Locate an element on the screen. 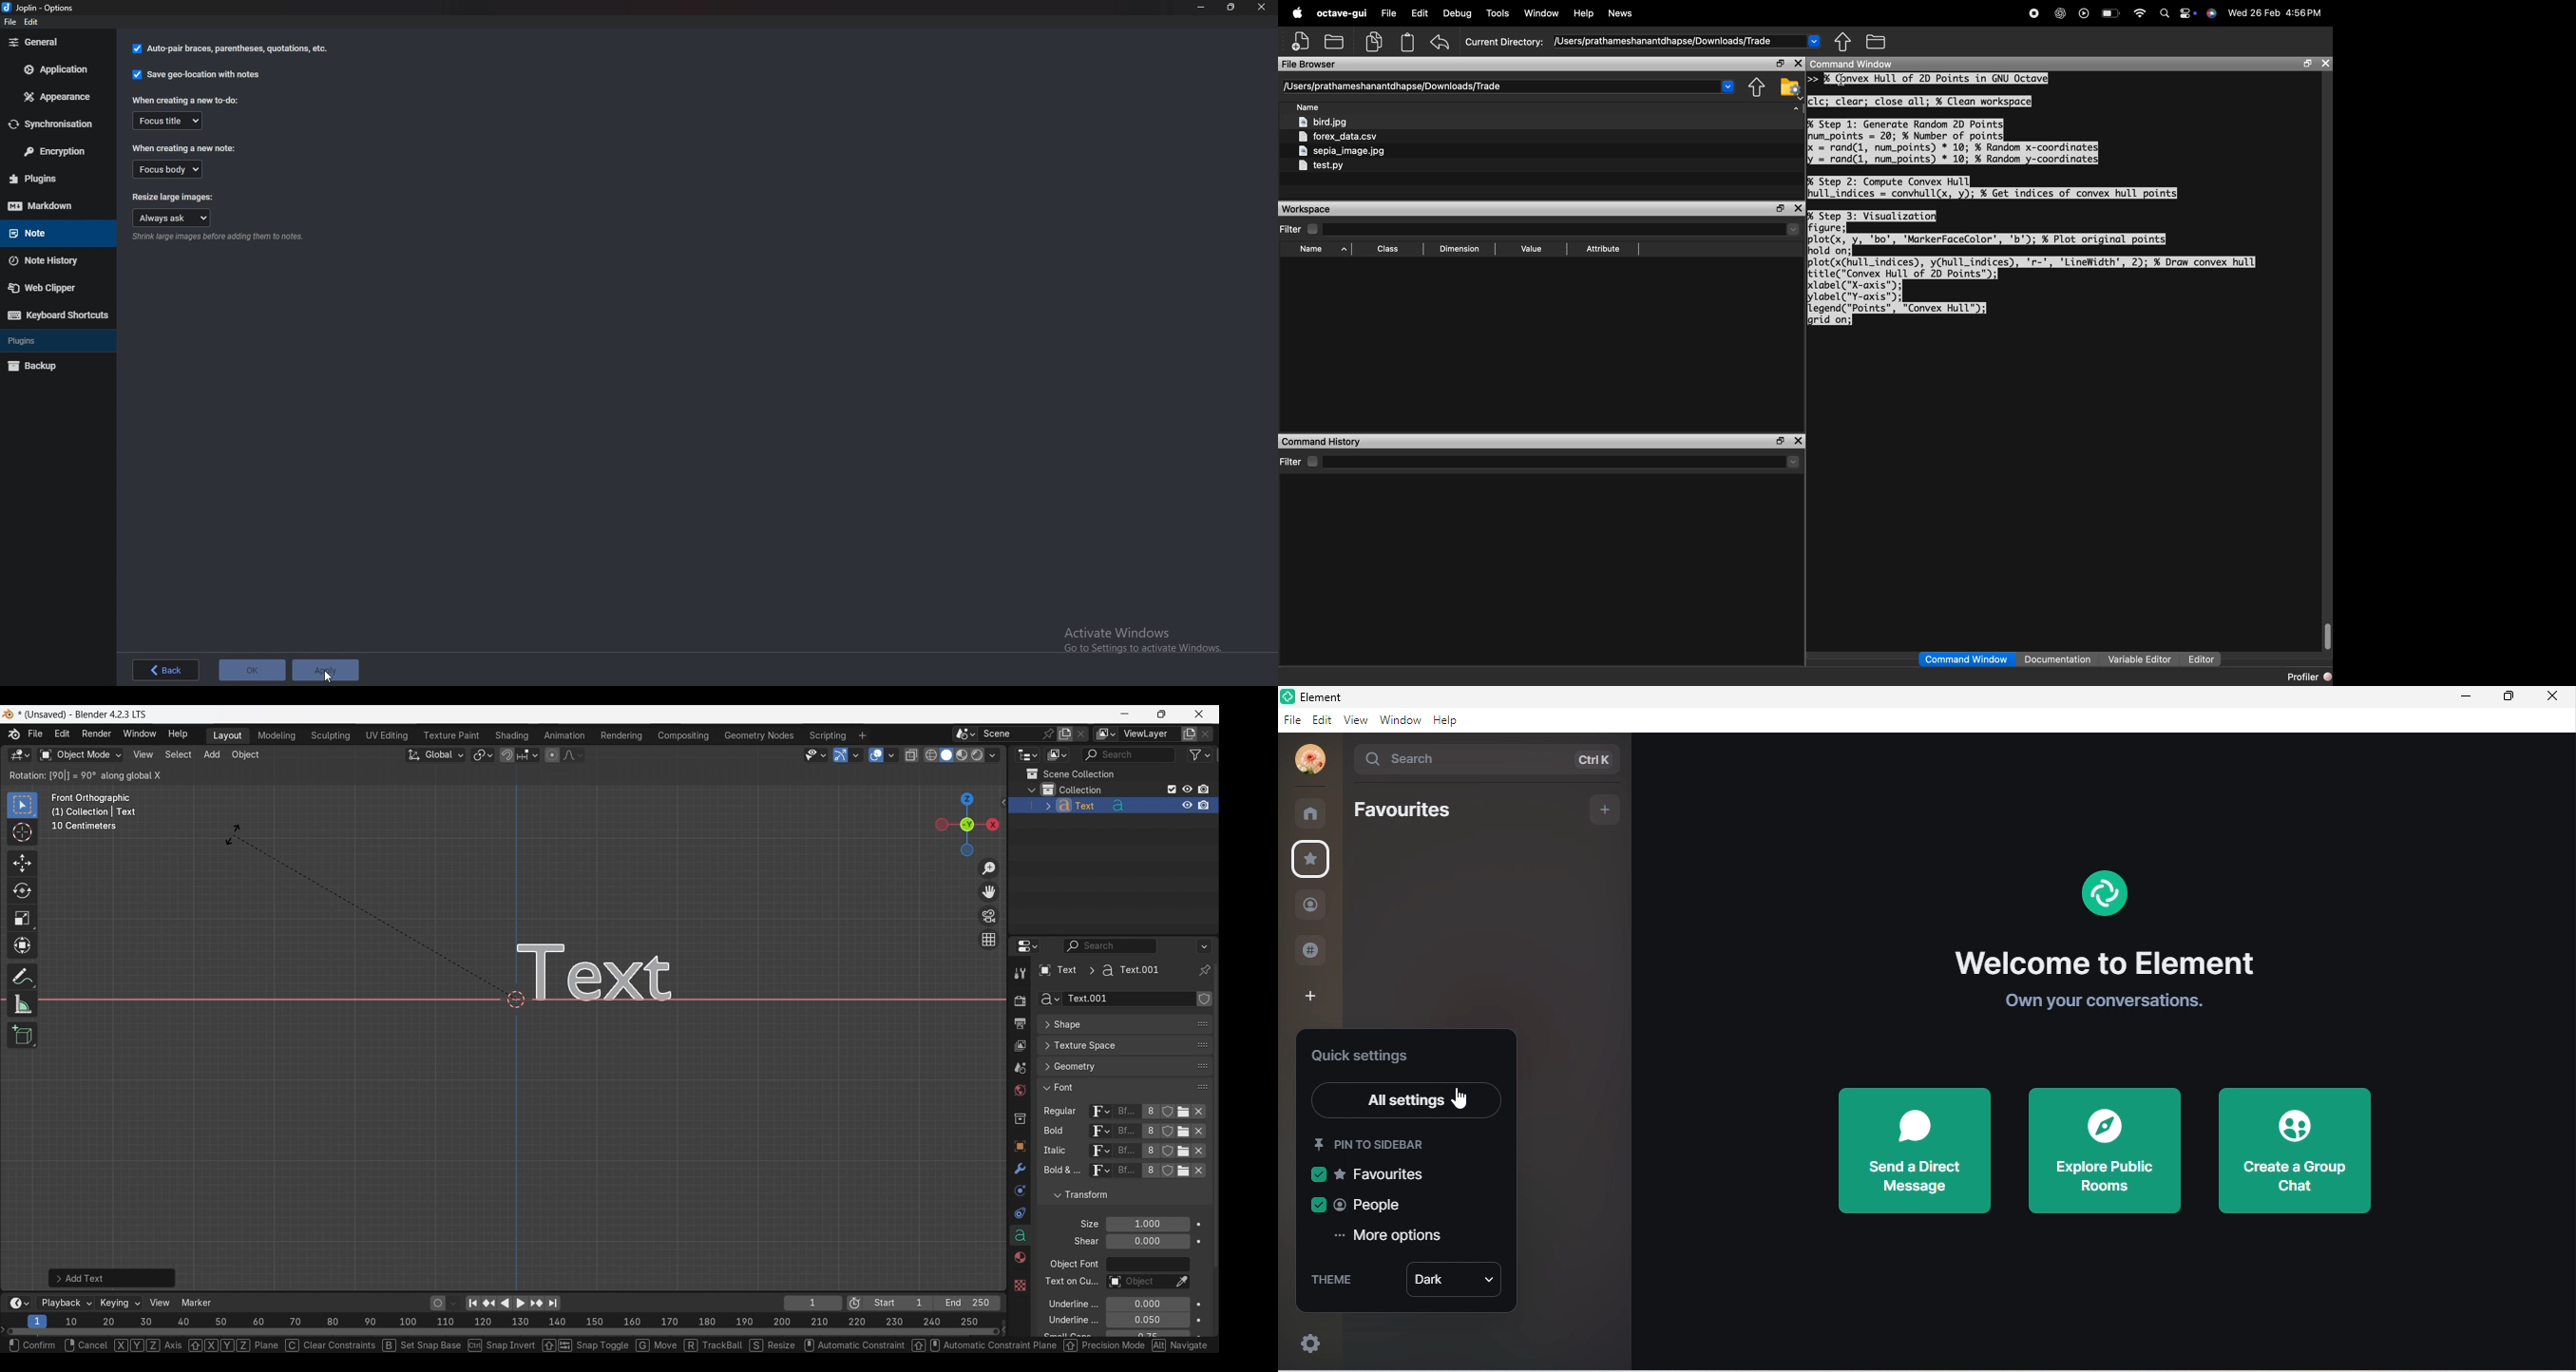 This screenshot has height=1372, width=2576. Backup is located at coordinates (56, 364).